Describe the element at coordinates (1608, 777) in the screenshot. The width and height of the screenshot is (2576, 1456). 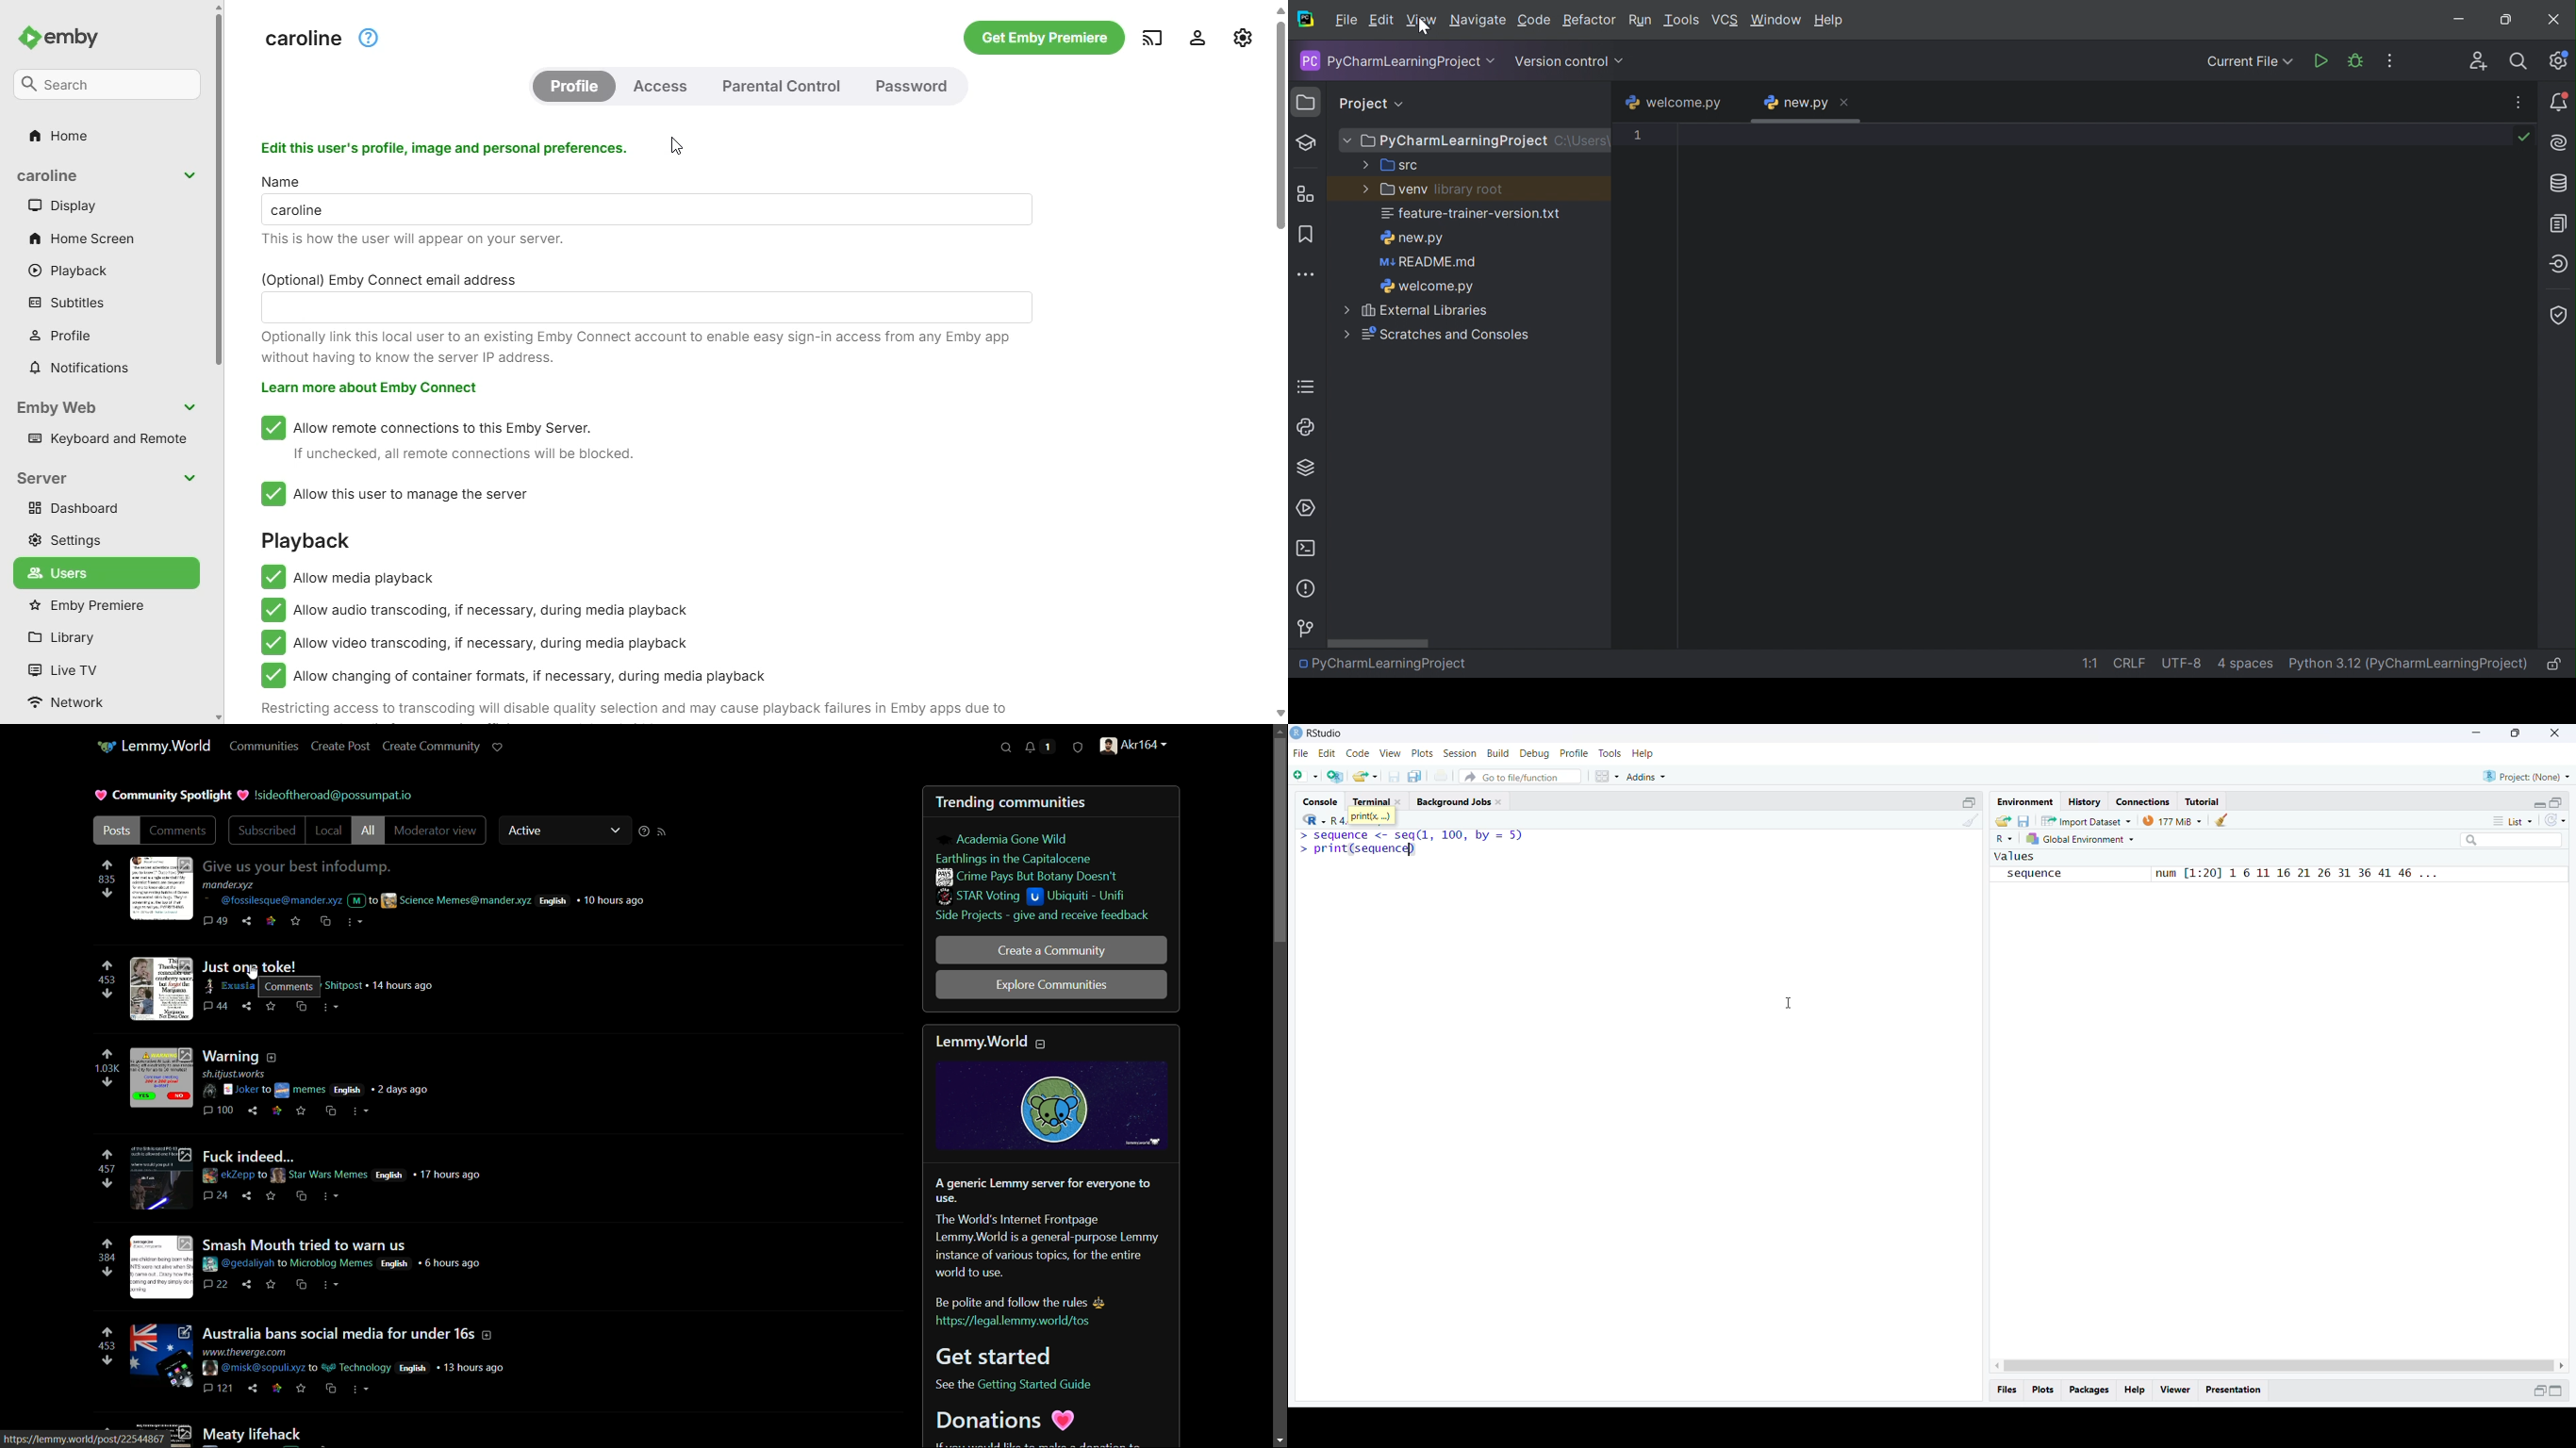
I see `grid` at that location.